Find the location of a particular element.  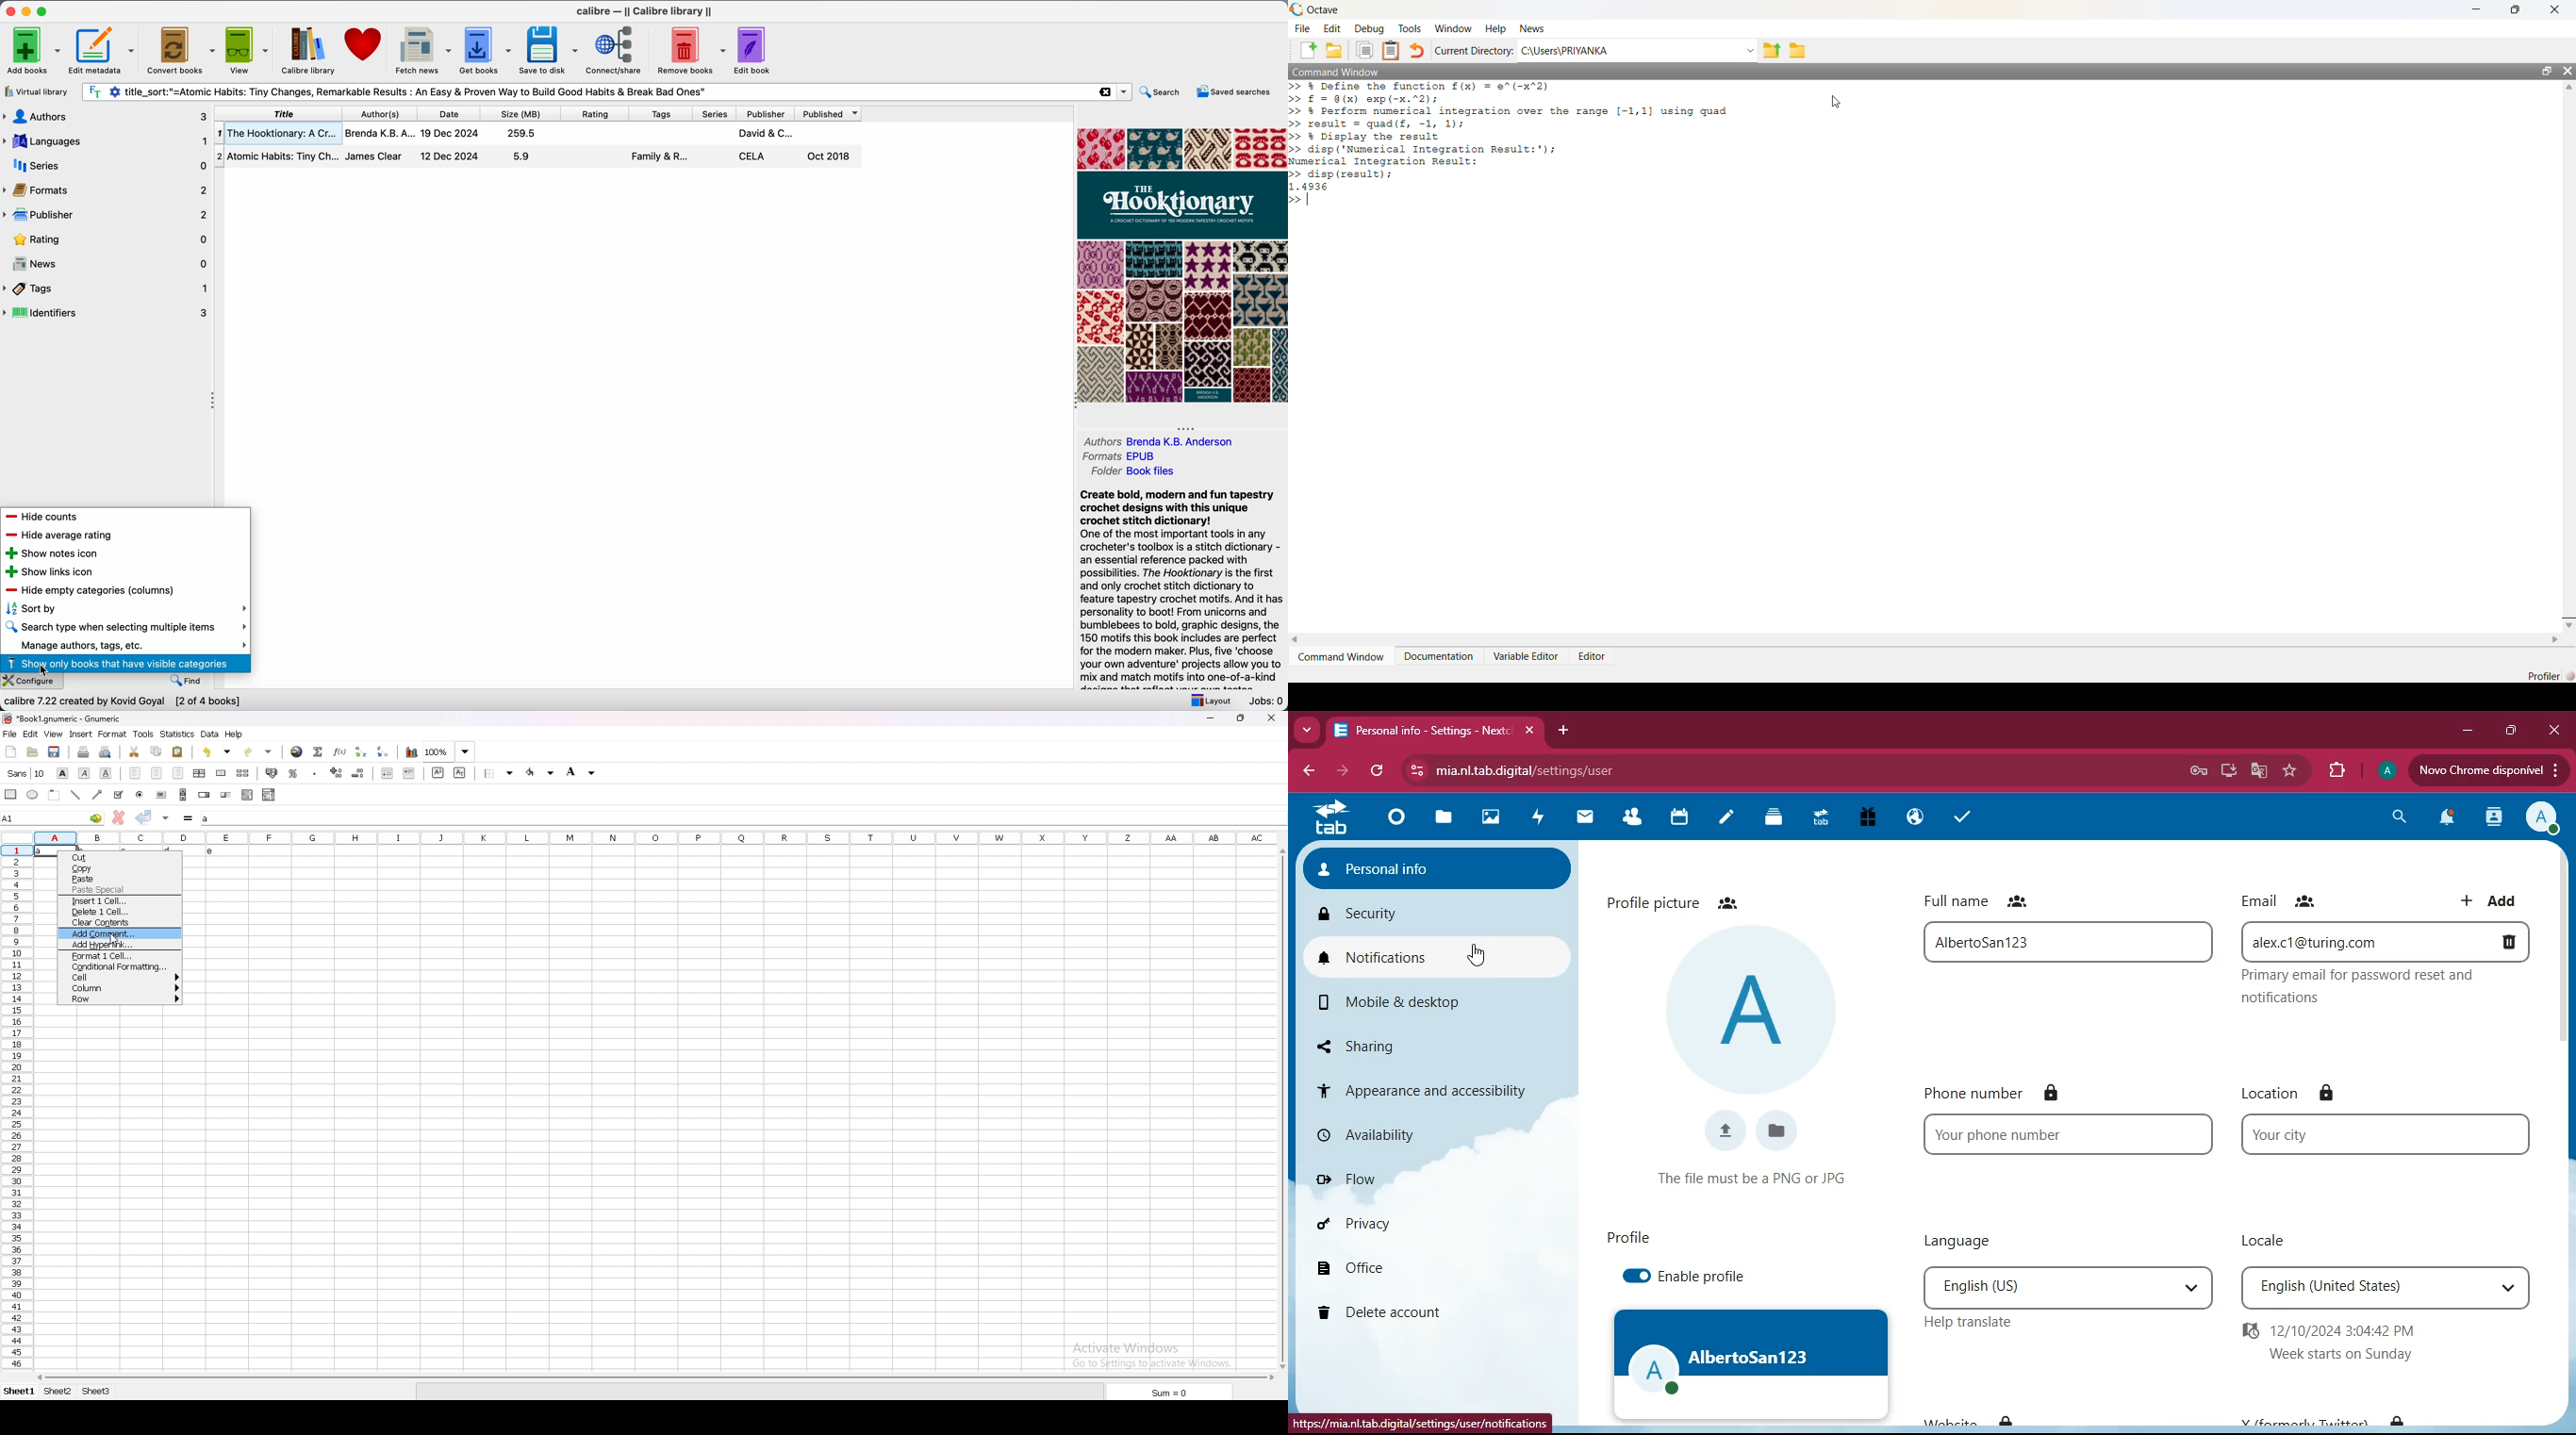

profile picture is located at coordinates (1690, 901).